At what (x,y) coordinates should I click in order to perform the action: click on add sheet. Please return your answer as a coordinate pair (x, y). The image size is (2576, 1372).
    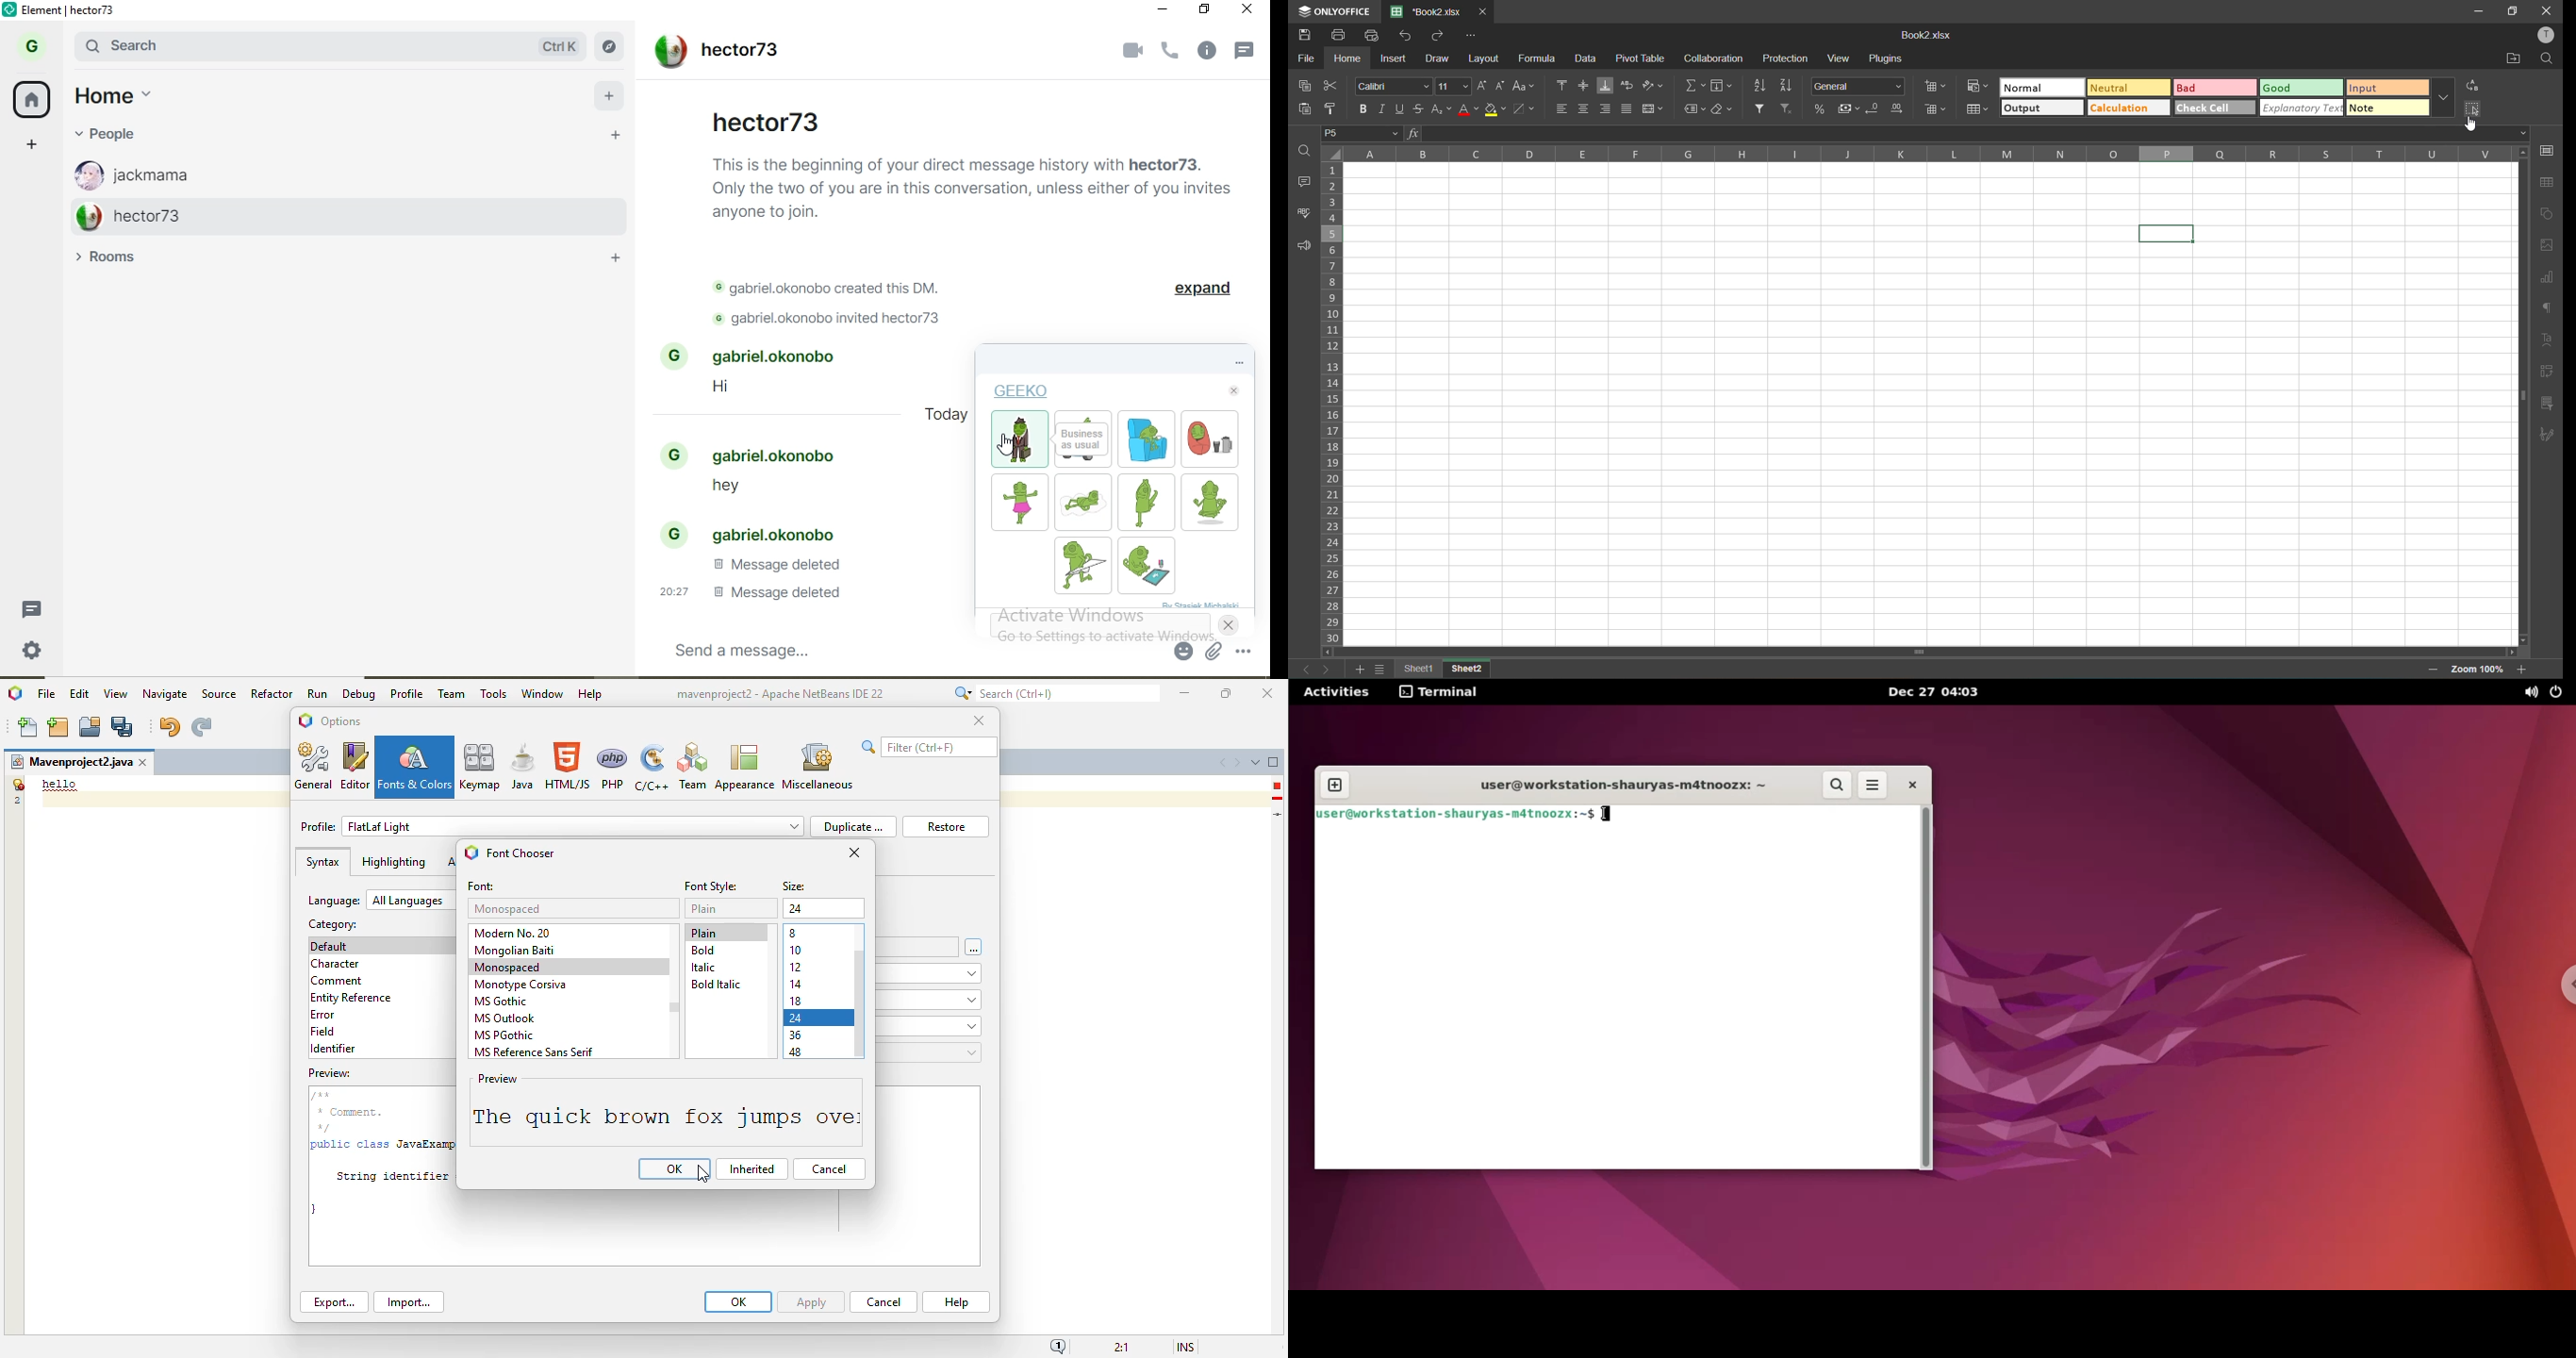
    Looking at the image, I should click on (1358, 669).